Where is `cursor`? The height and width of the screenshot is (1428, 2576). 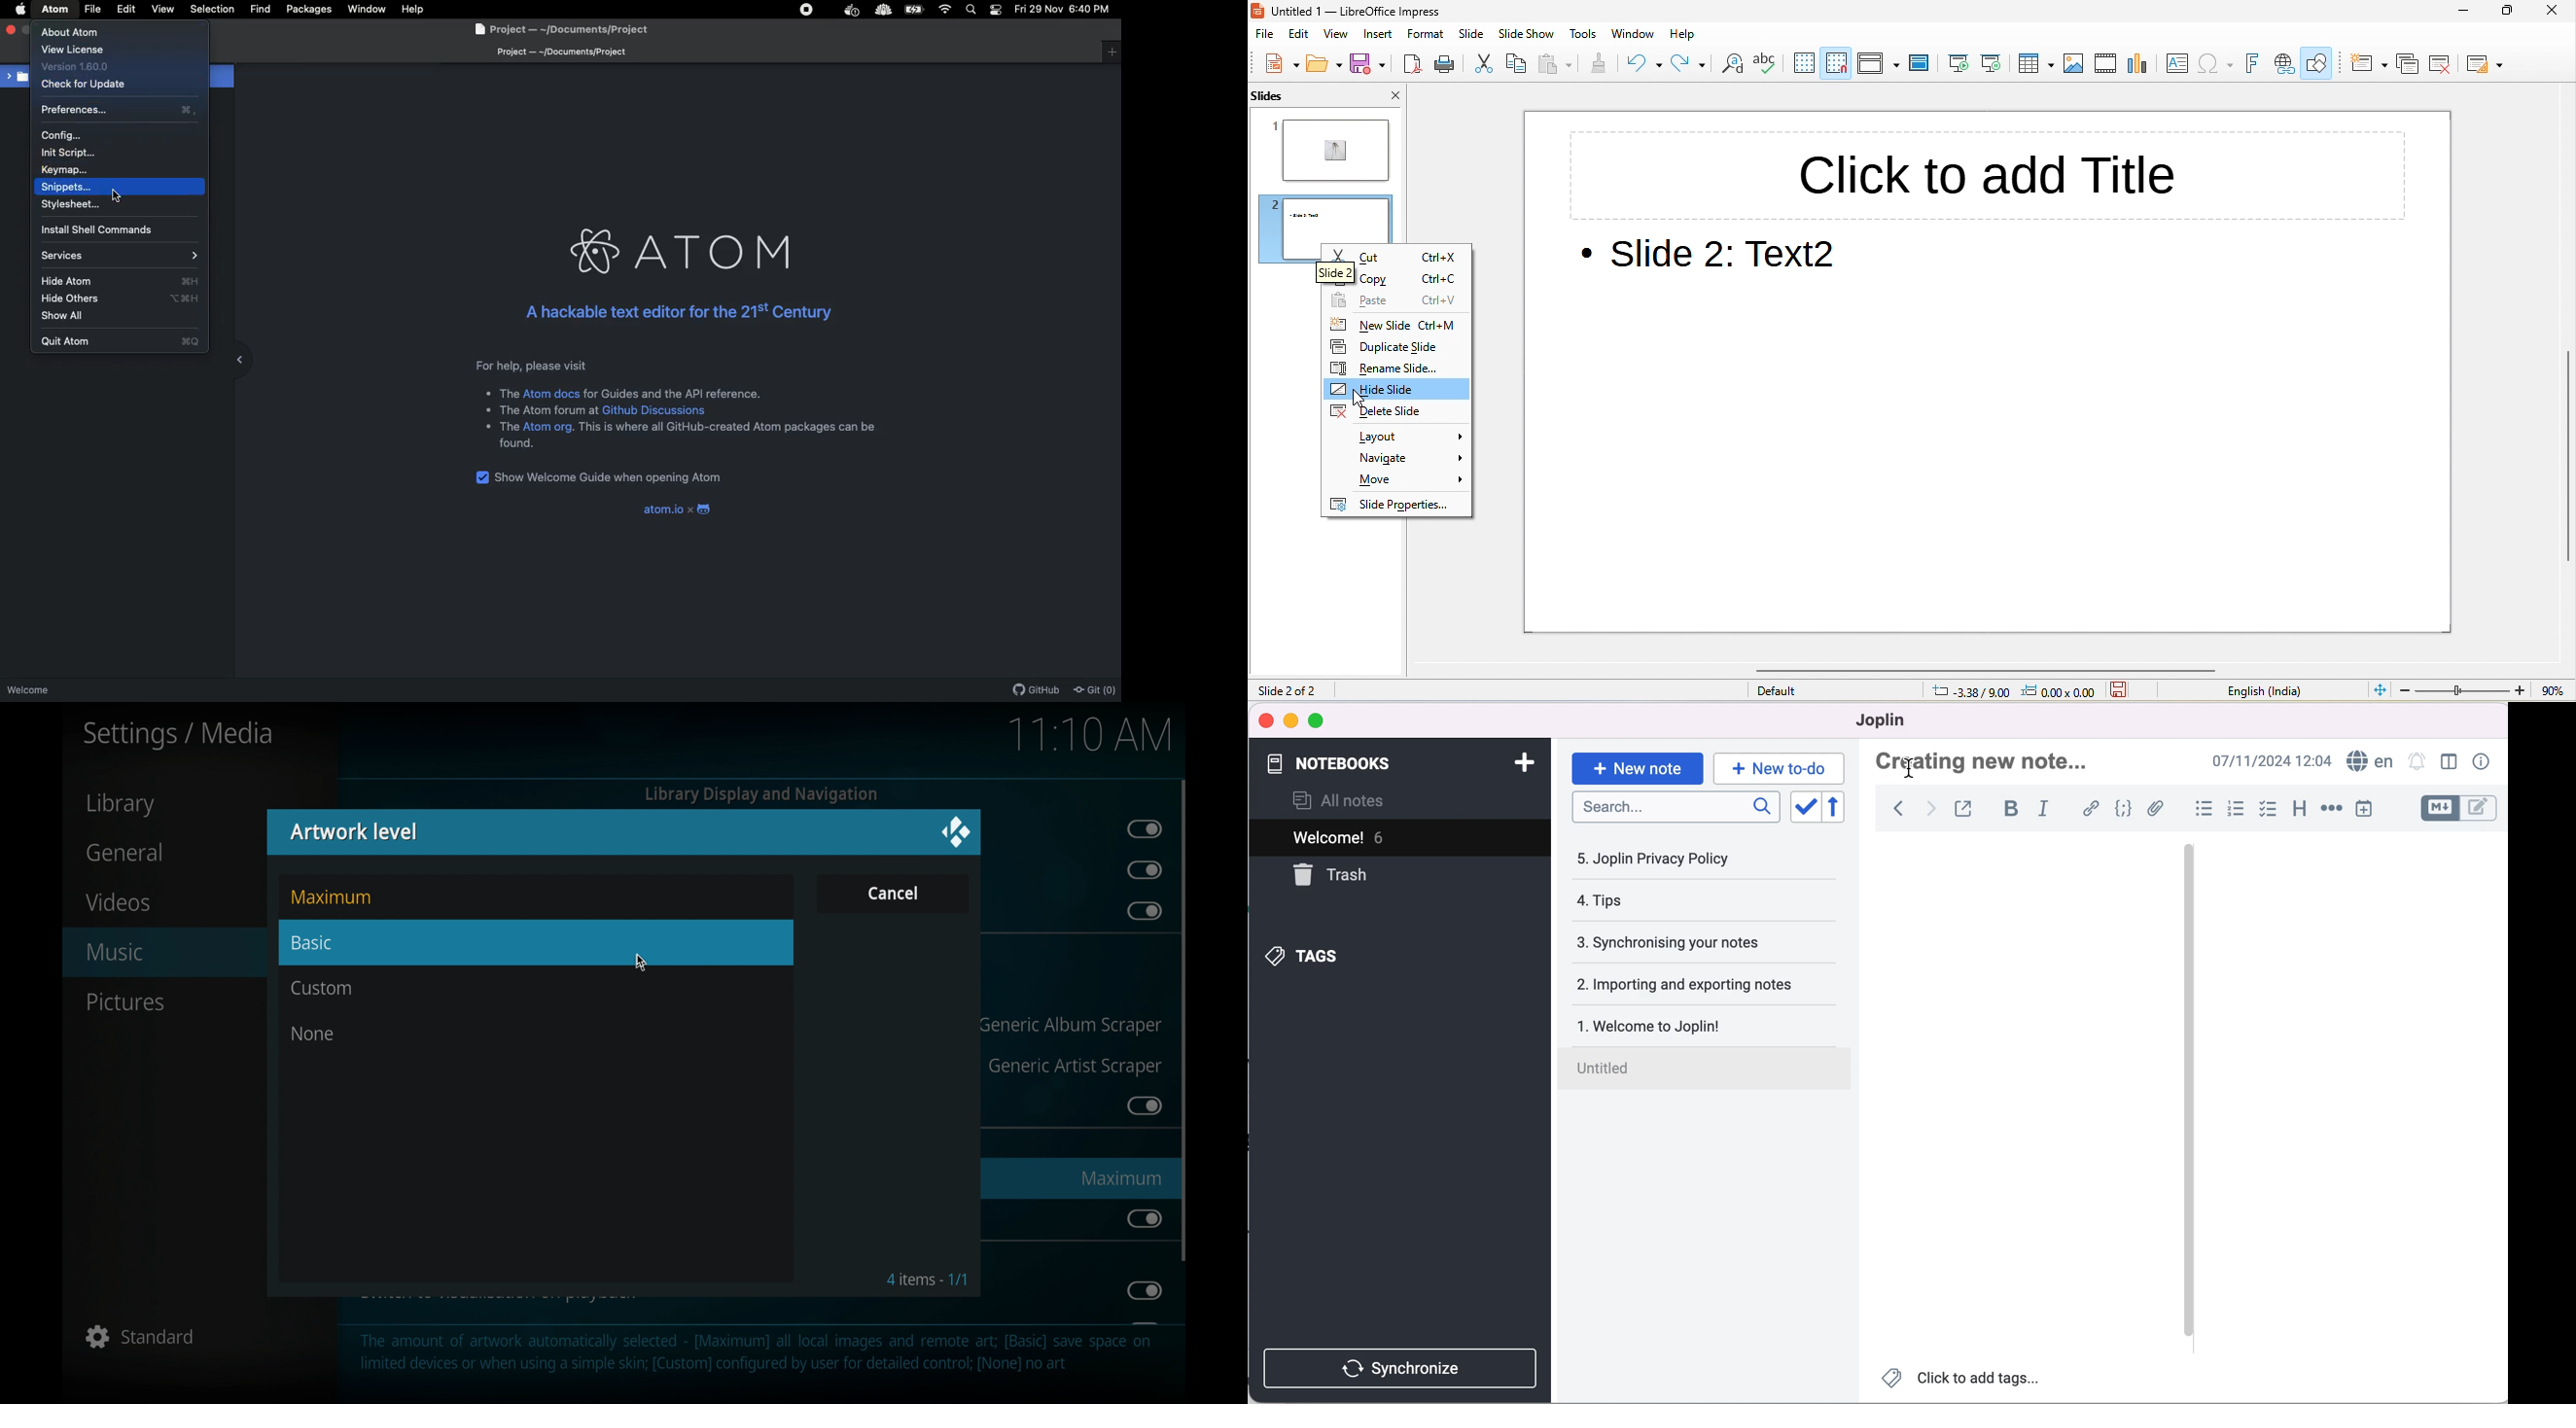 cursor is located at coordinates (1917, 769).